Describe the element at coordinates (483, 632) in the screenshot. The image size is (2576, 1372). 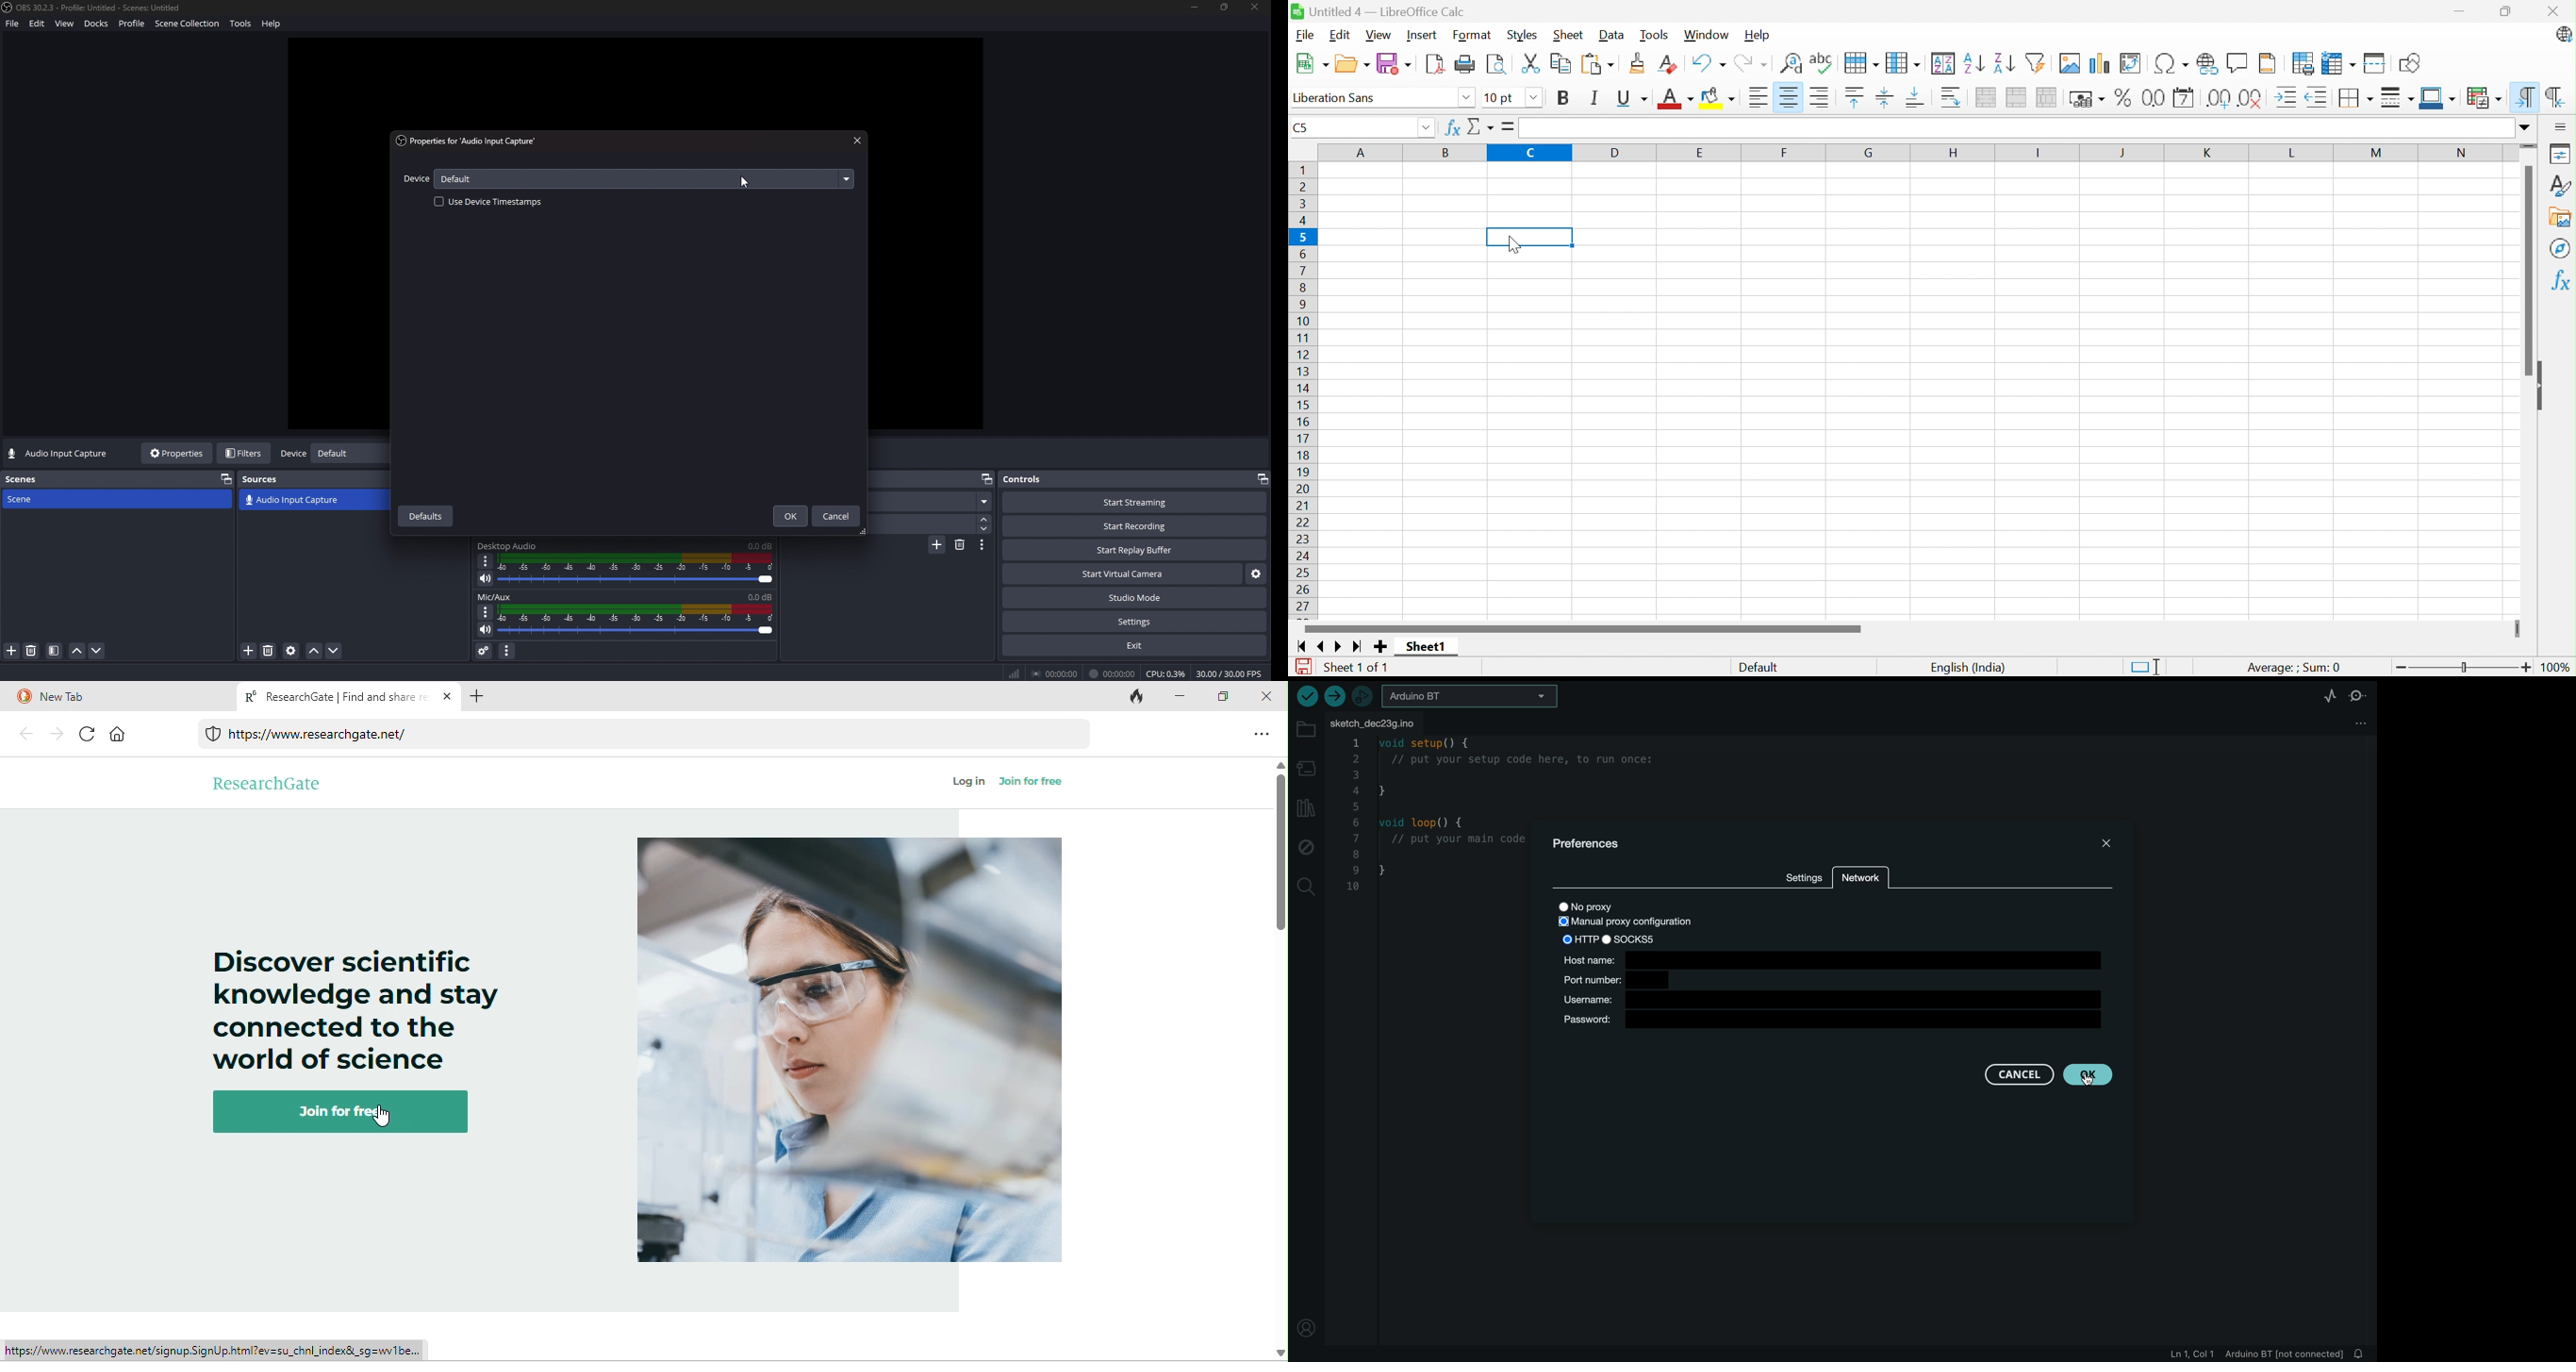
I see `volume` at that location.